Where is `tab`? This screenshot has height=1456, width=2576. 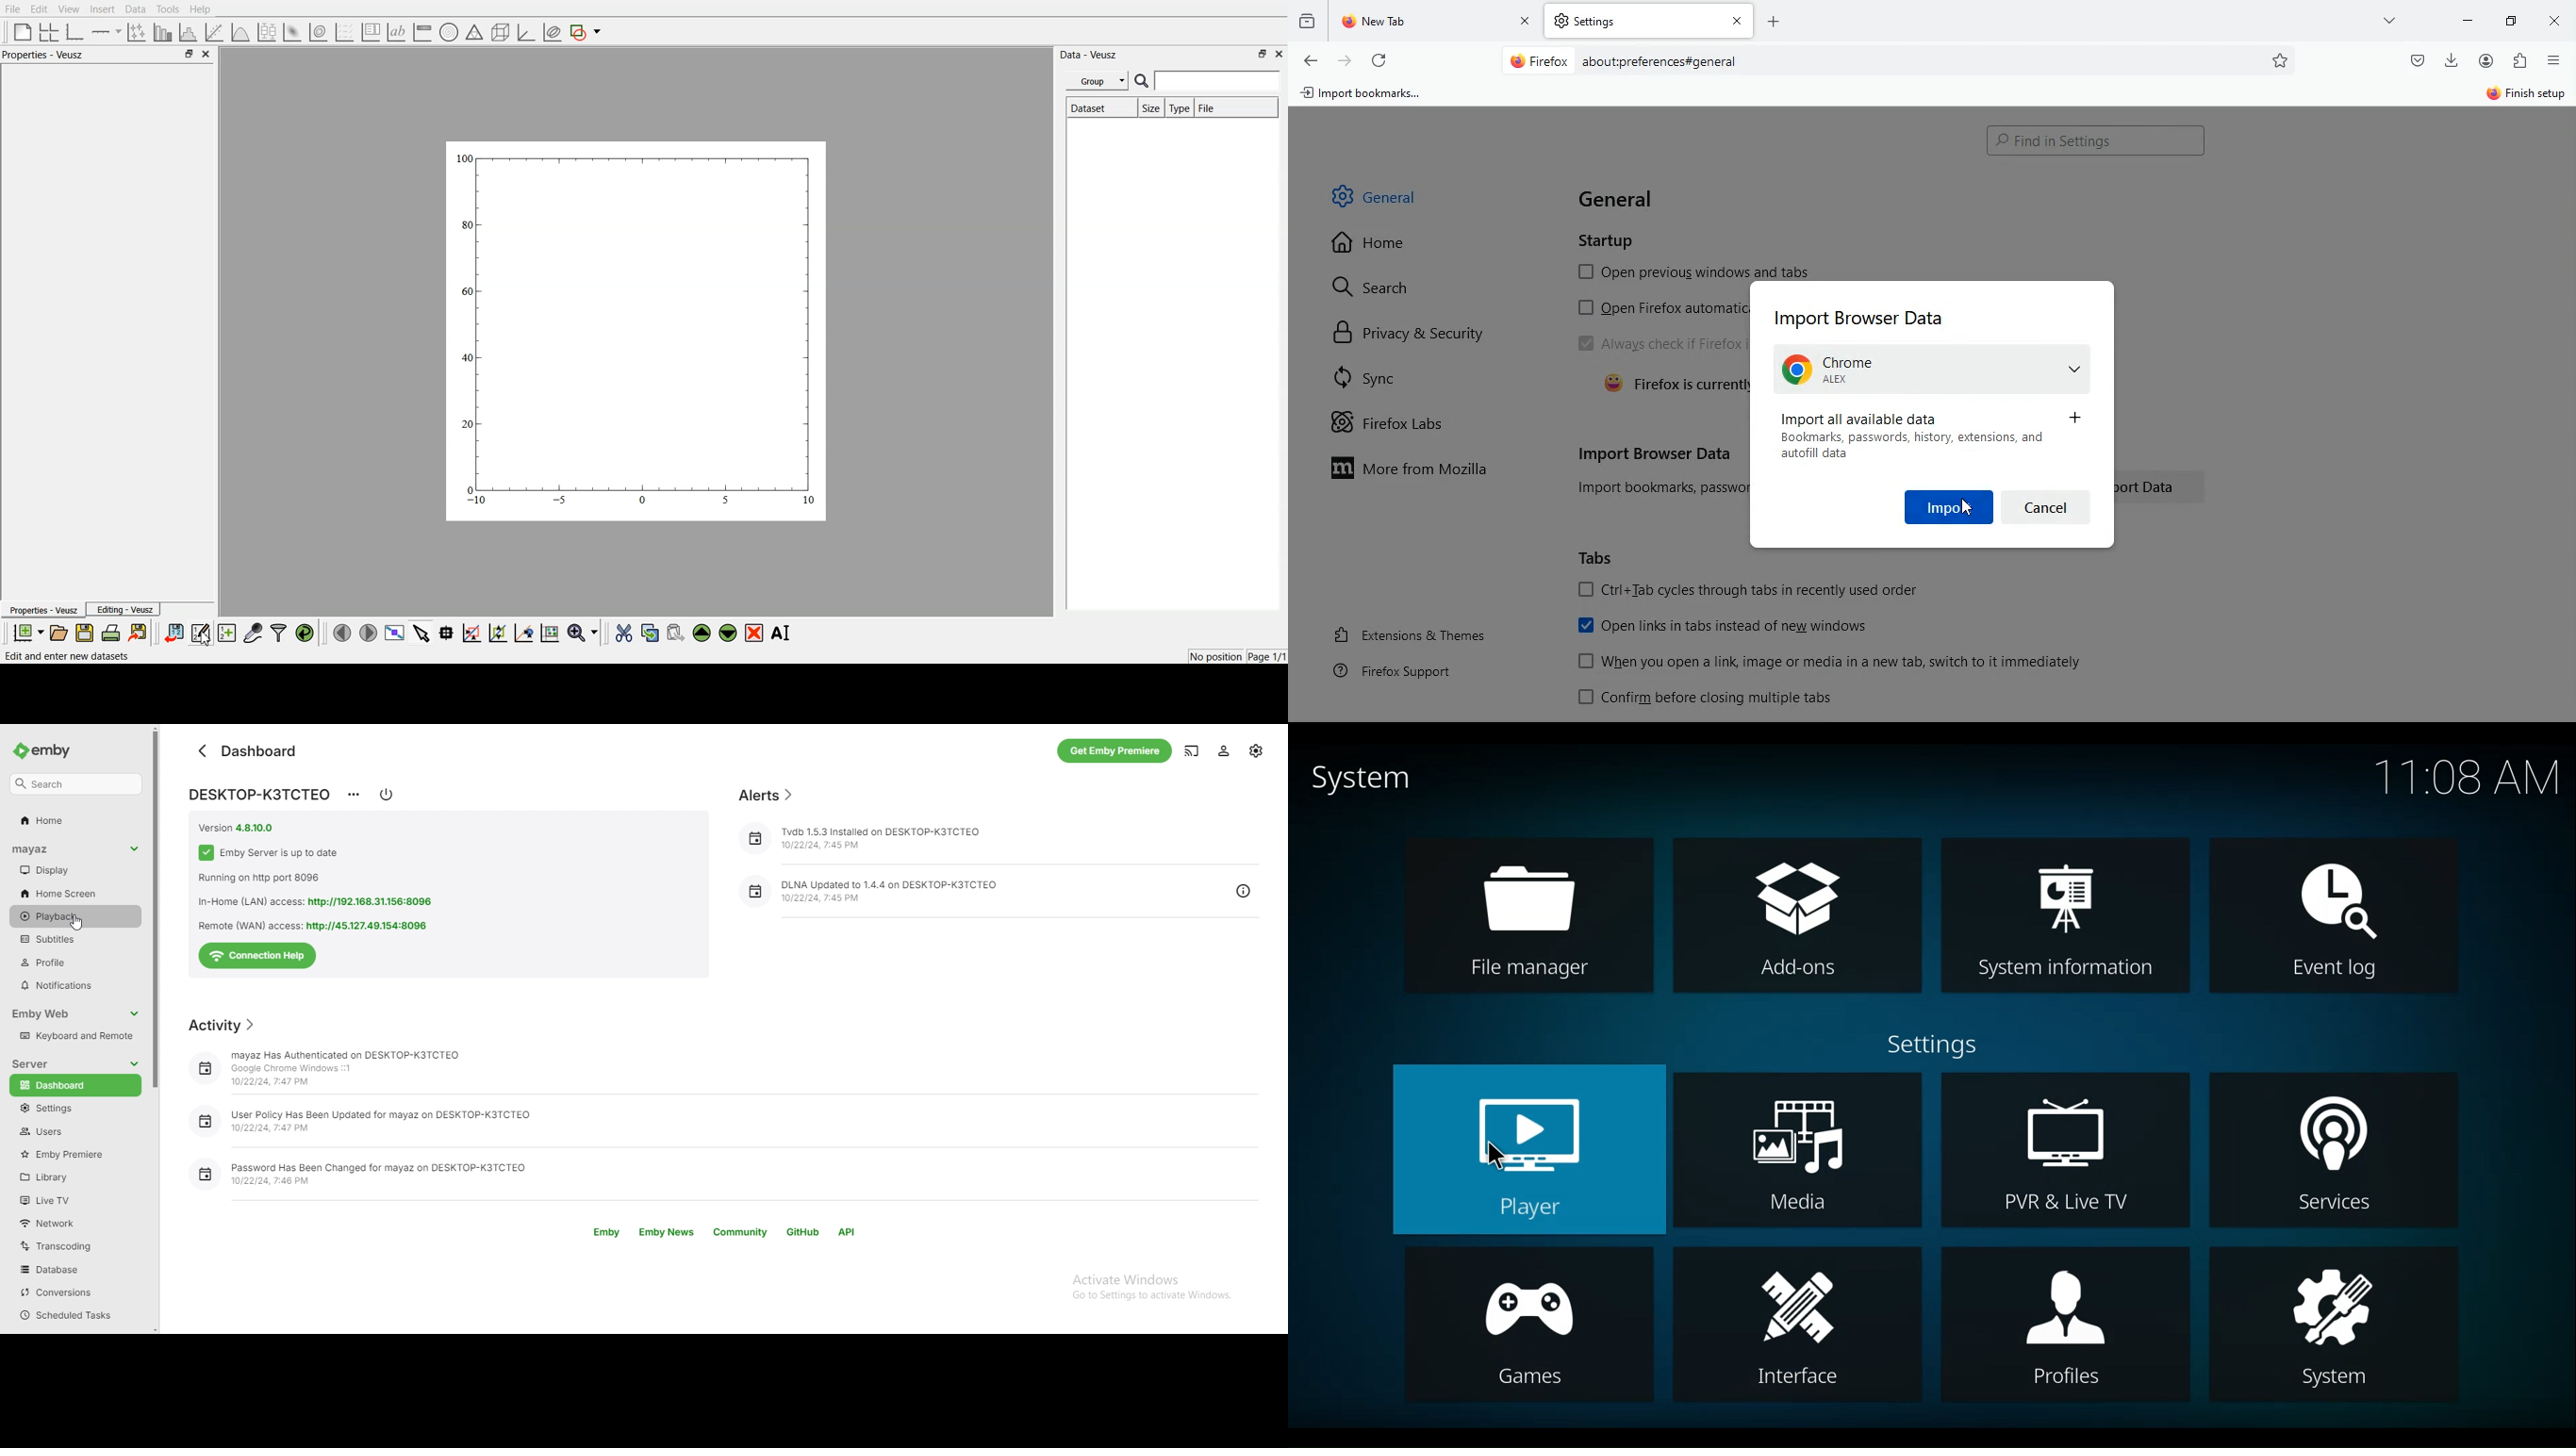
tab is located at coordinates (1649, 21).